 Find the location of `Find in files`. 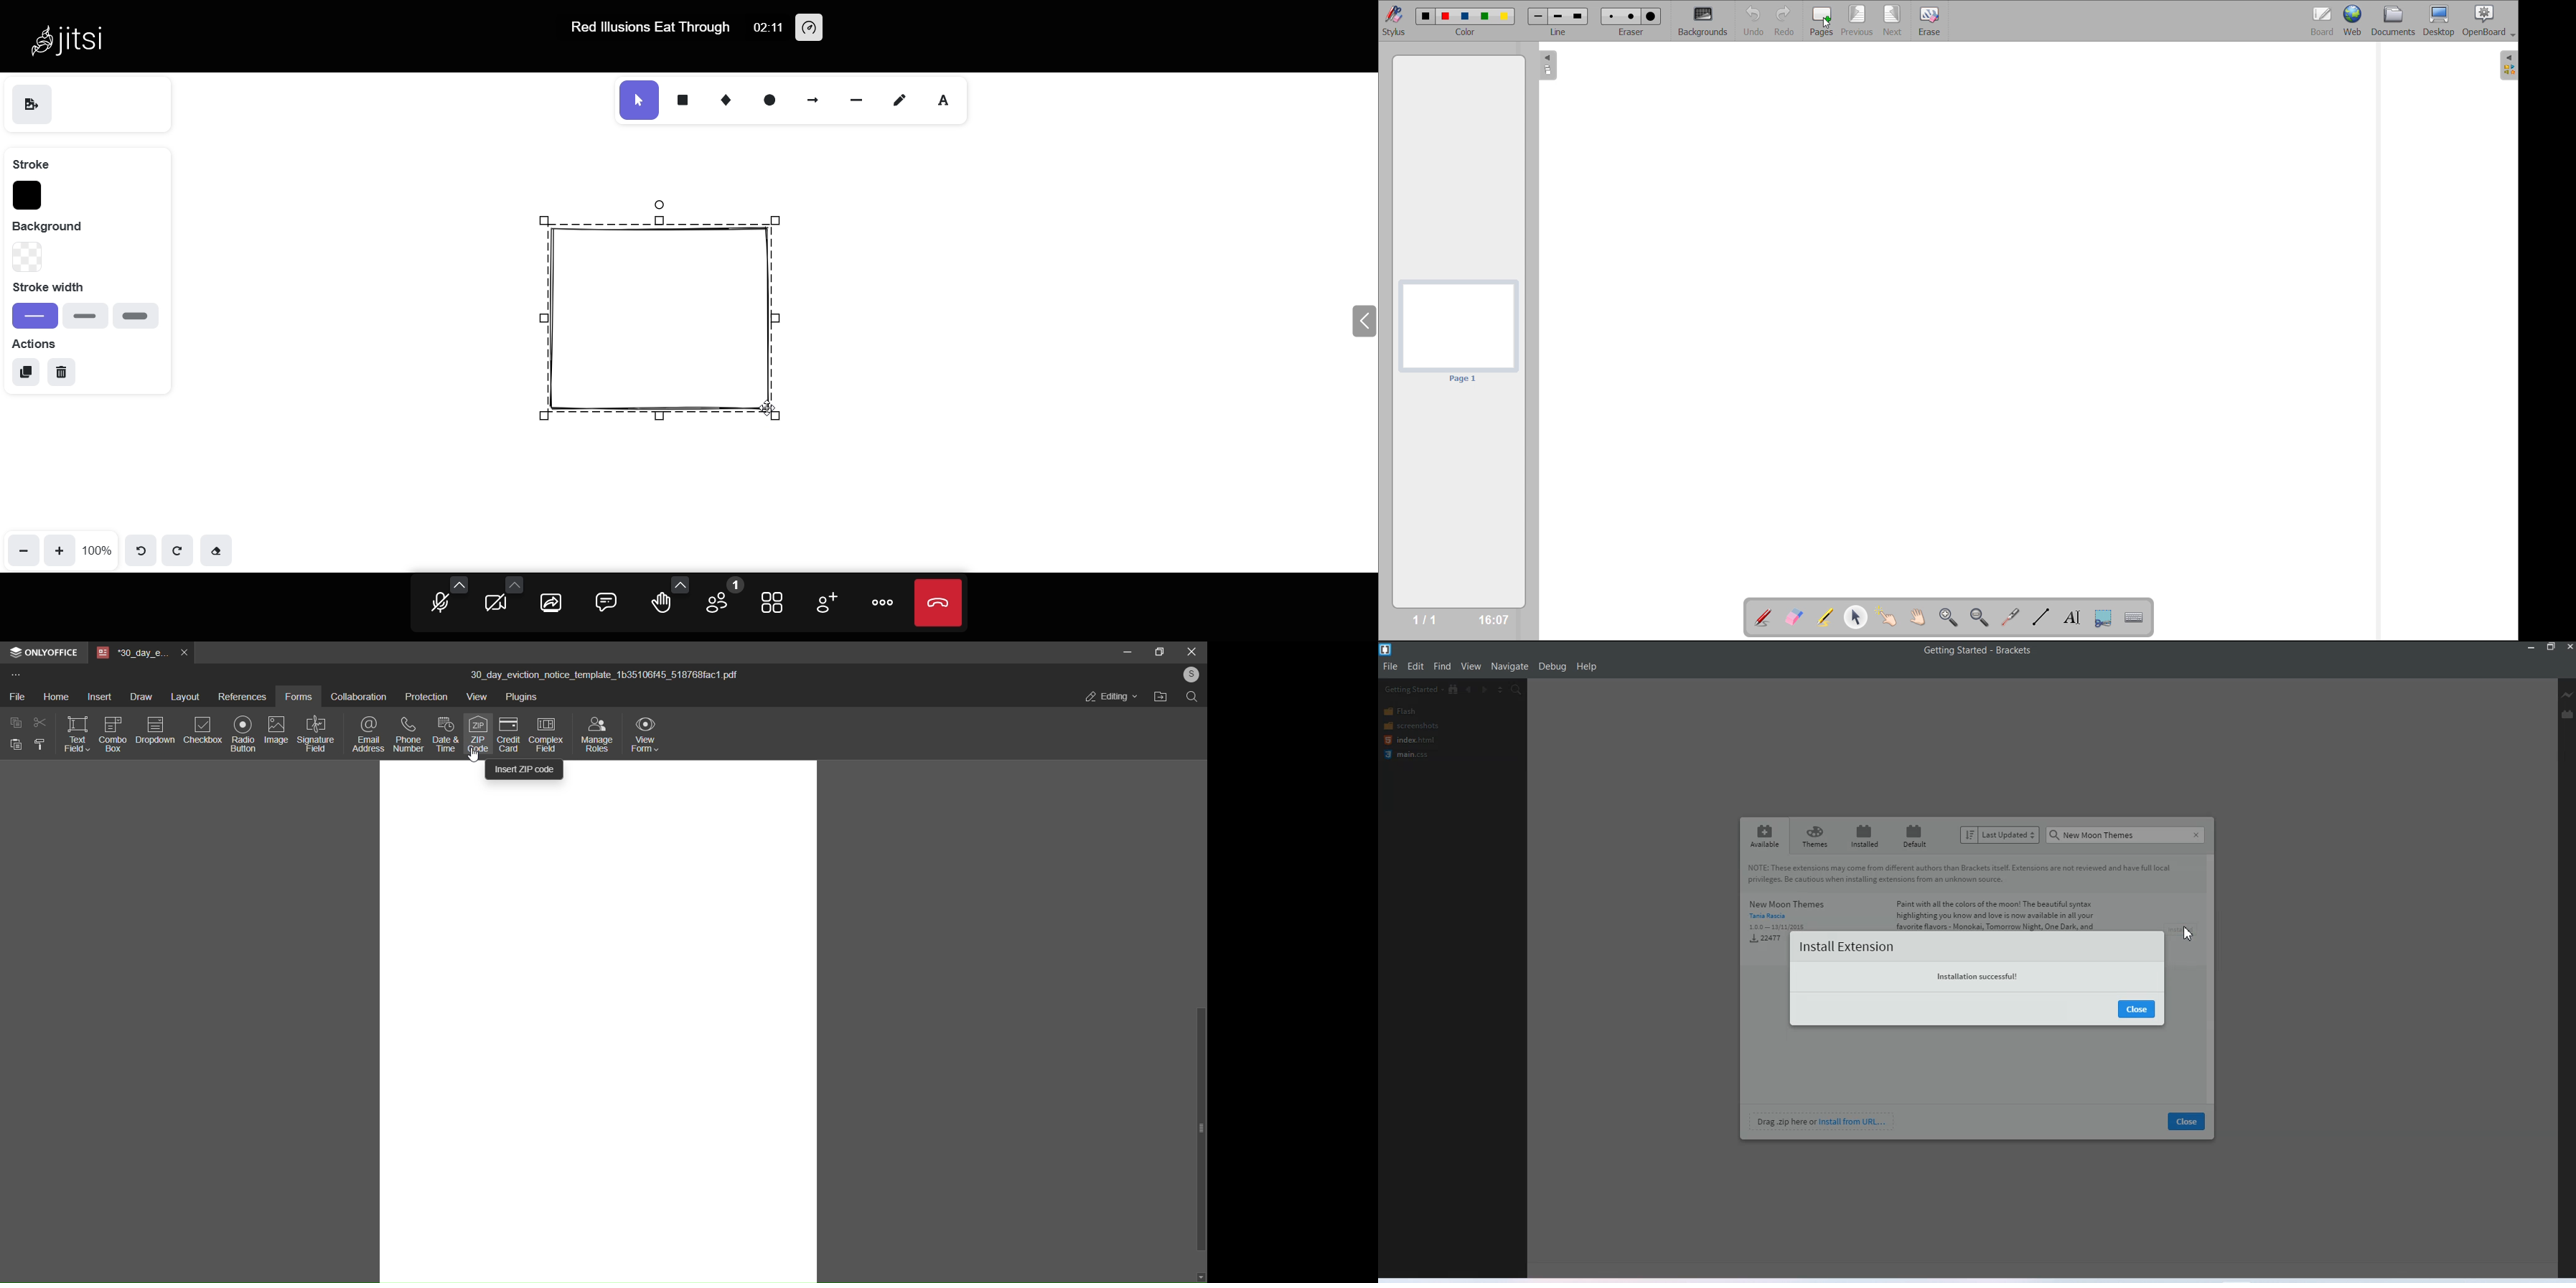

Find in files is located at coordinates (1517, 690).